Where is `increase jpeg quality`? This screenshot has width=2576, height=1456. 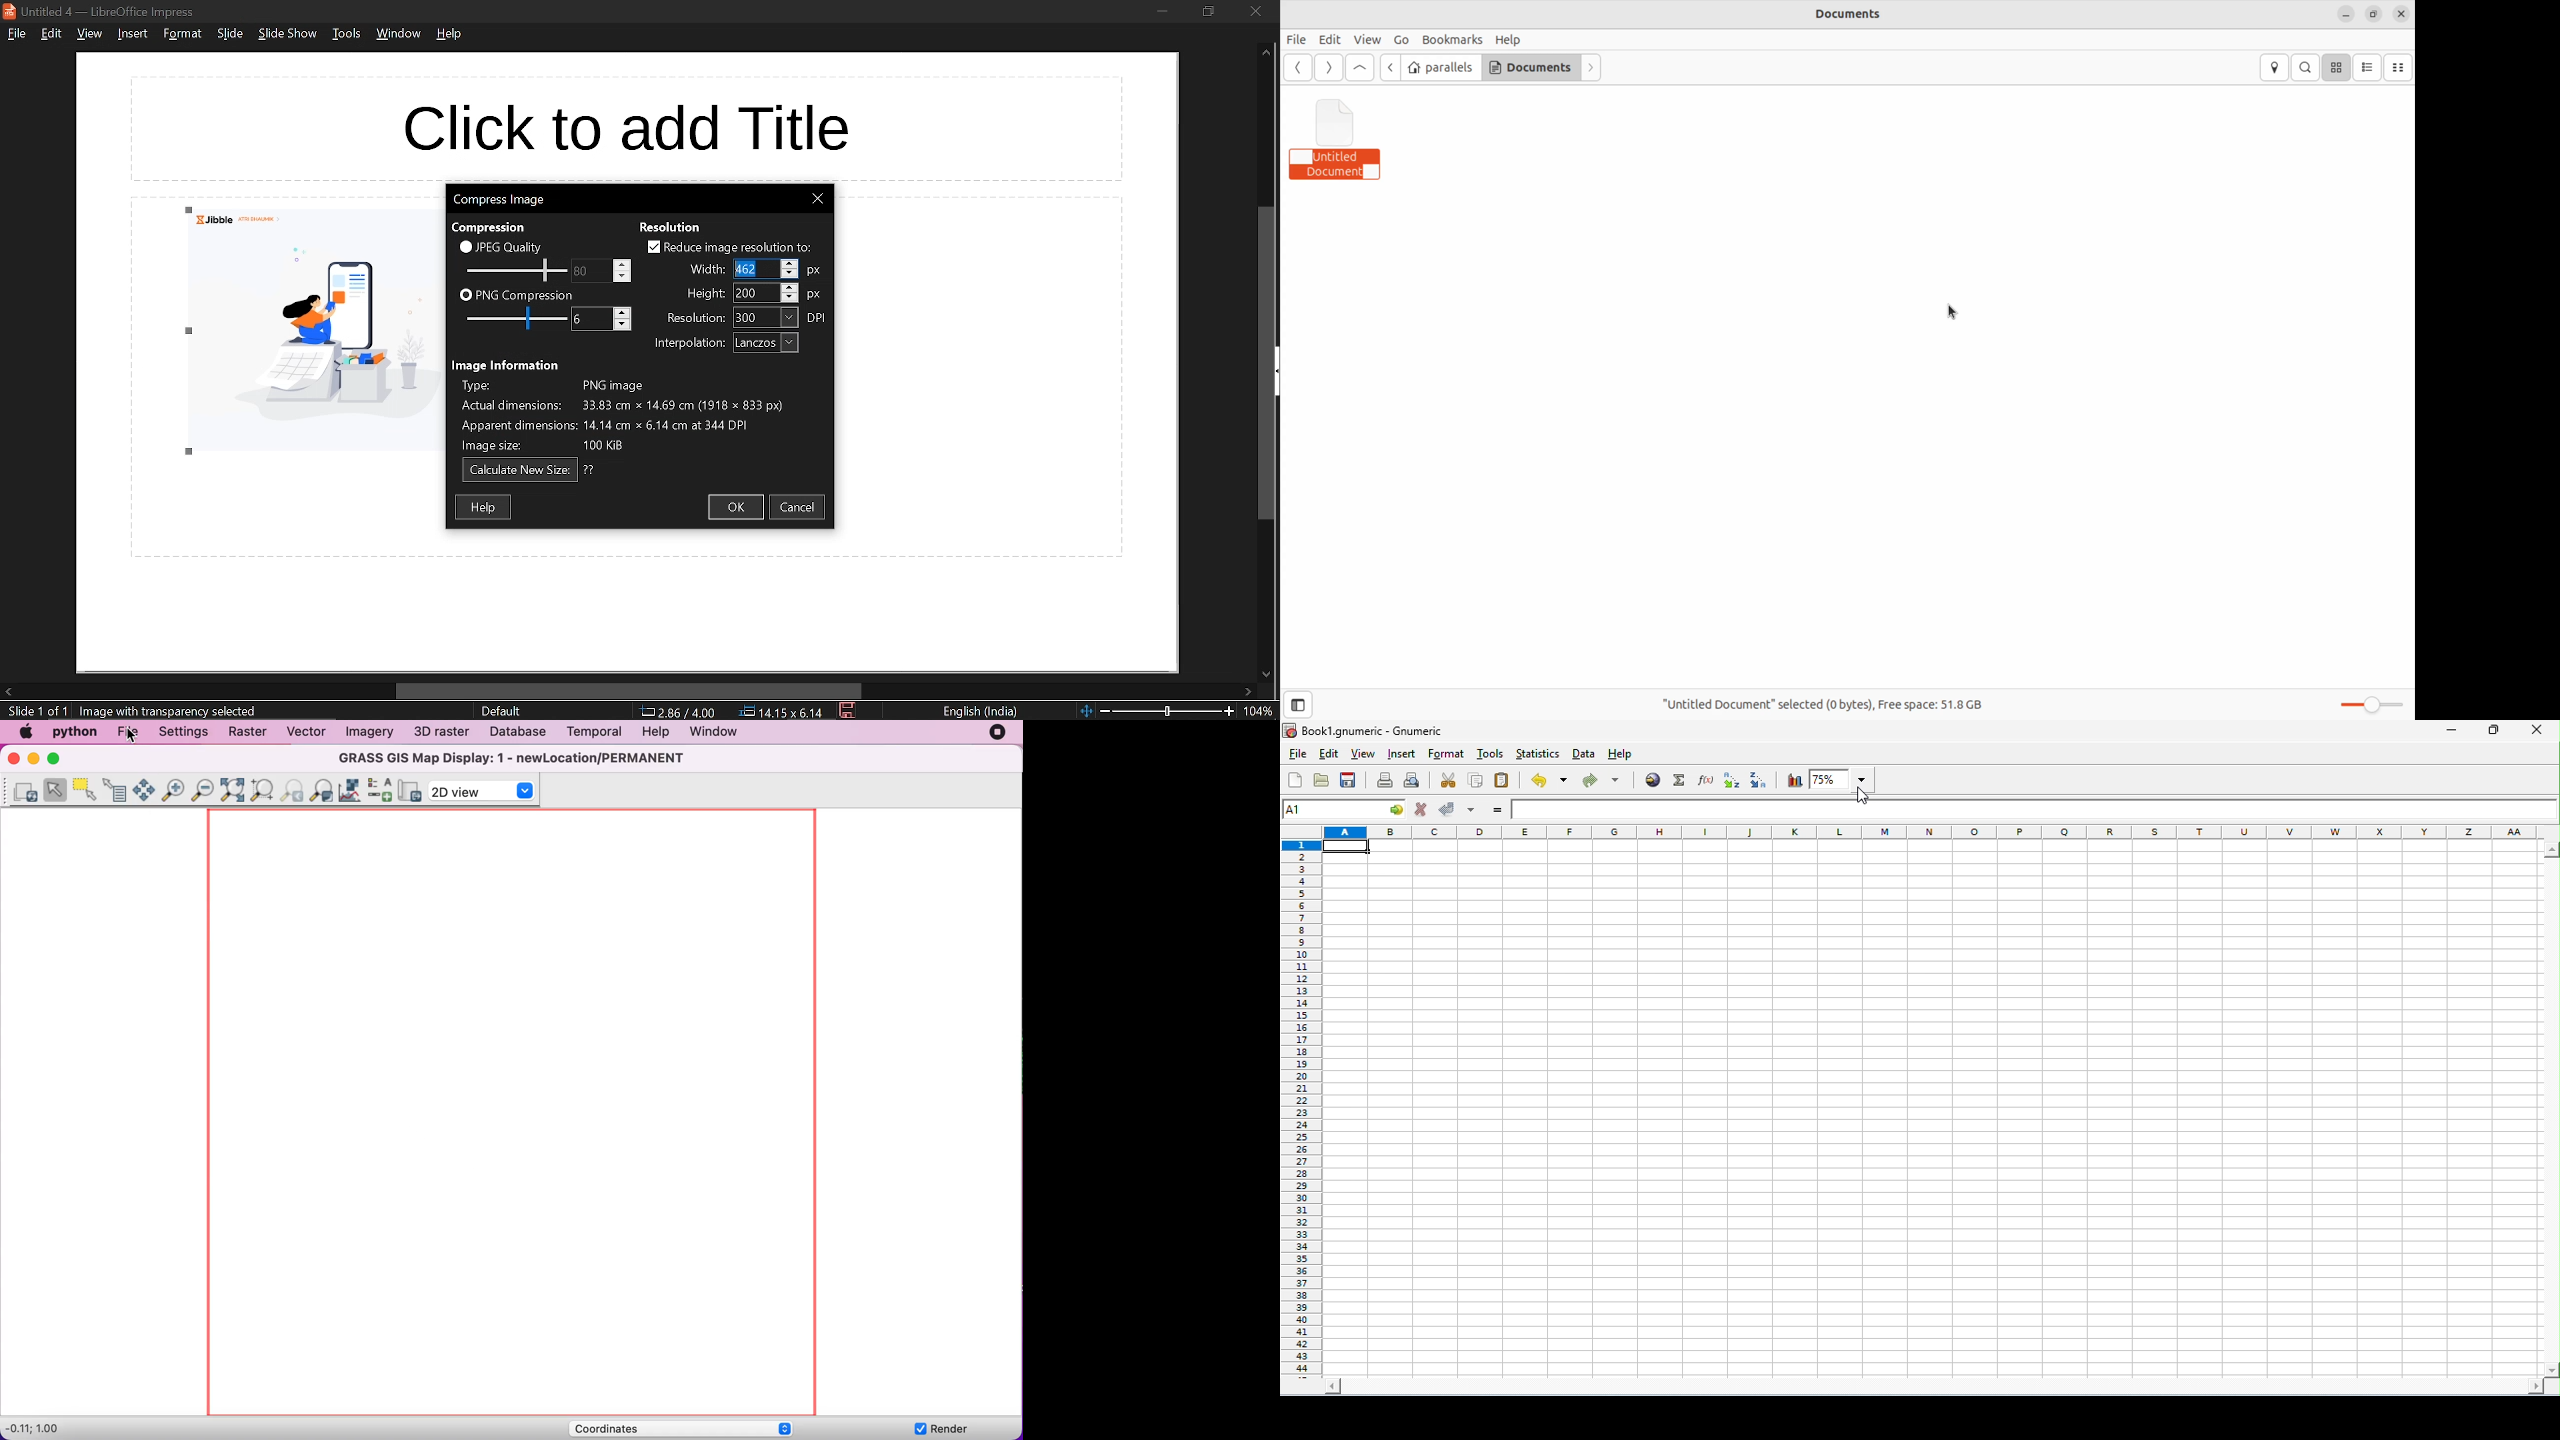
increase jpeg quality is located at coordinates (622, 264).